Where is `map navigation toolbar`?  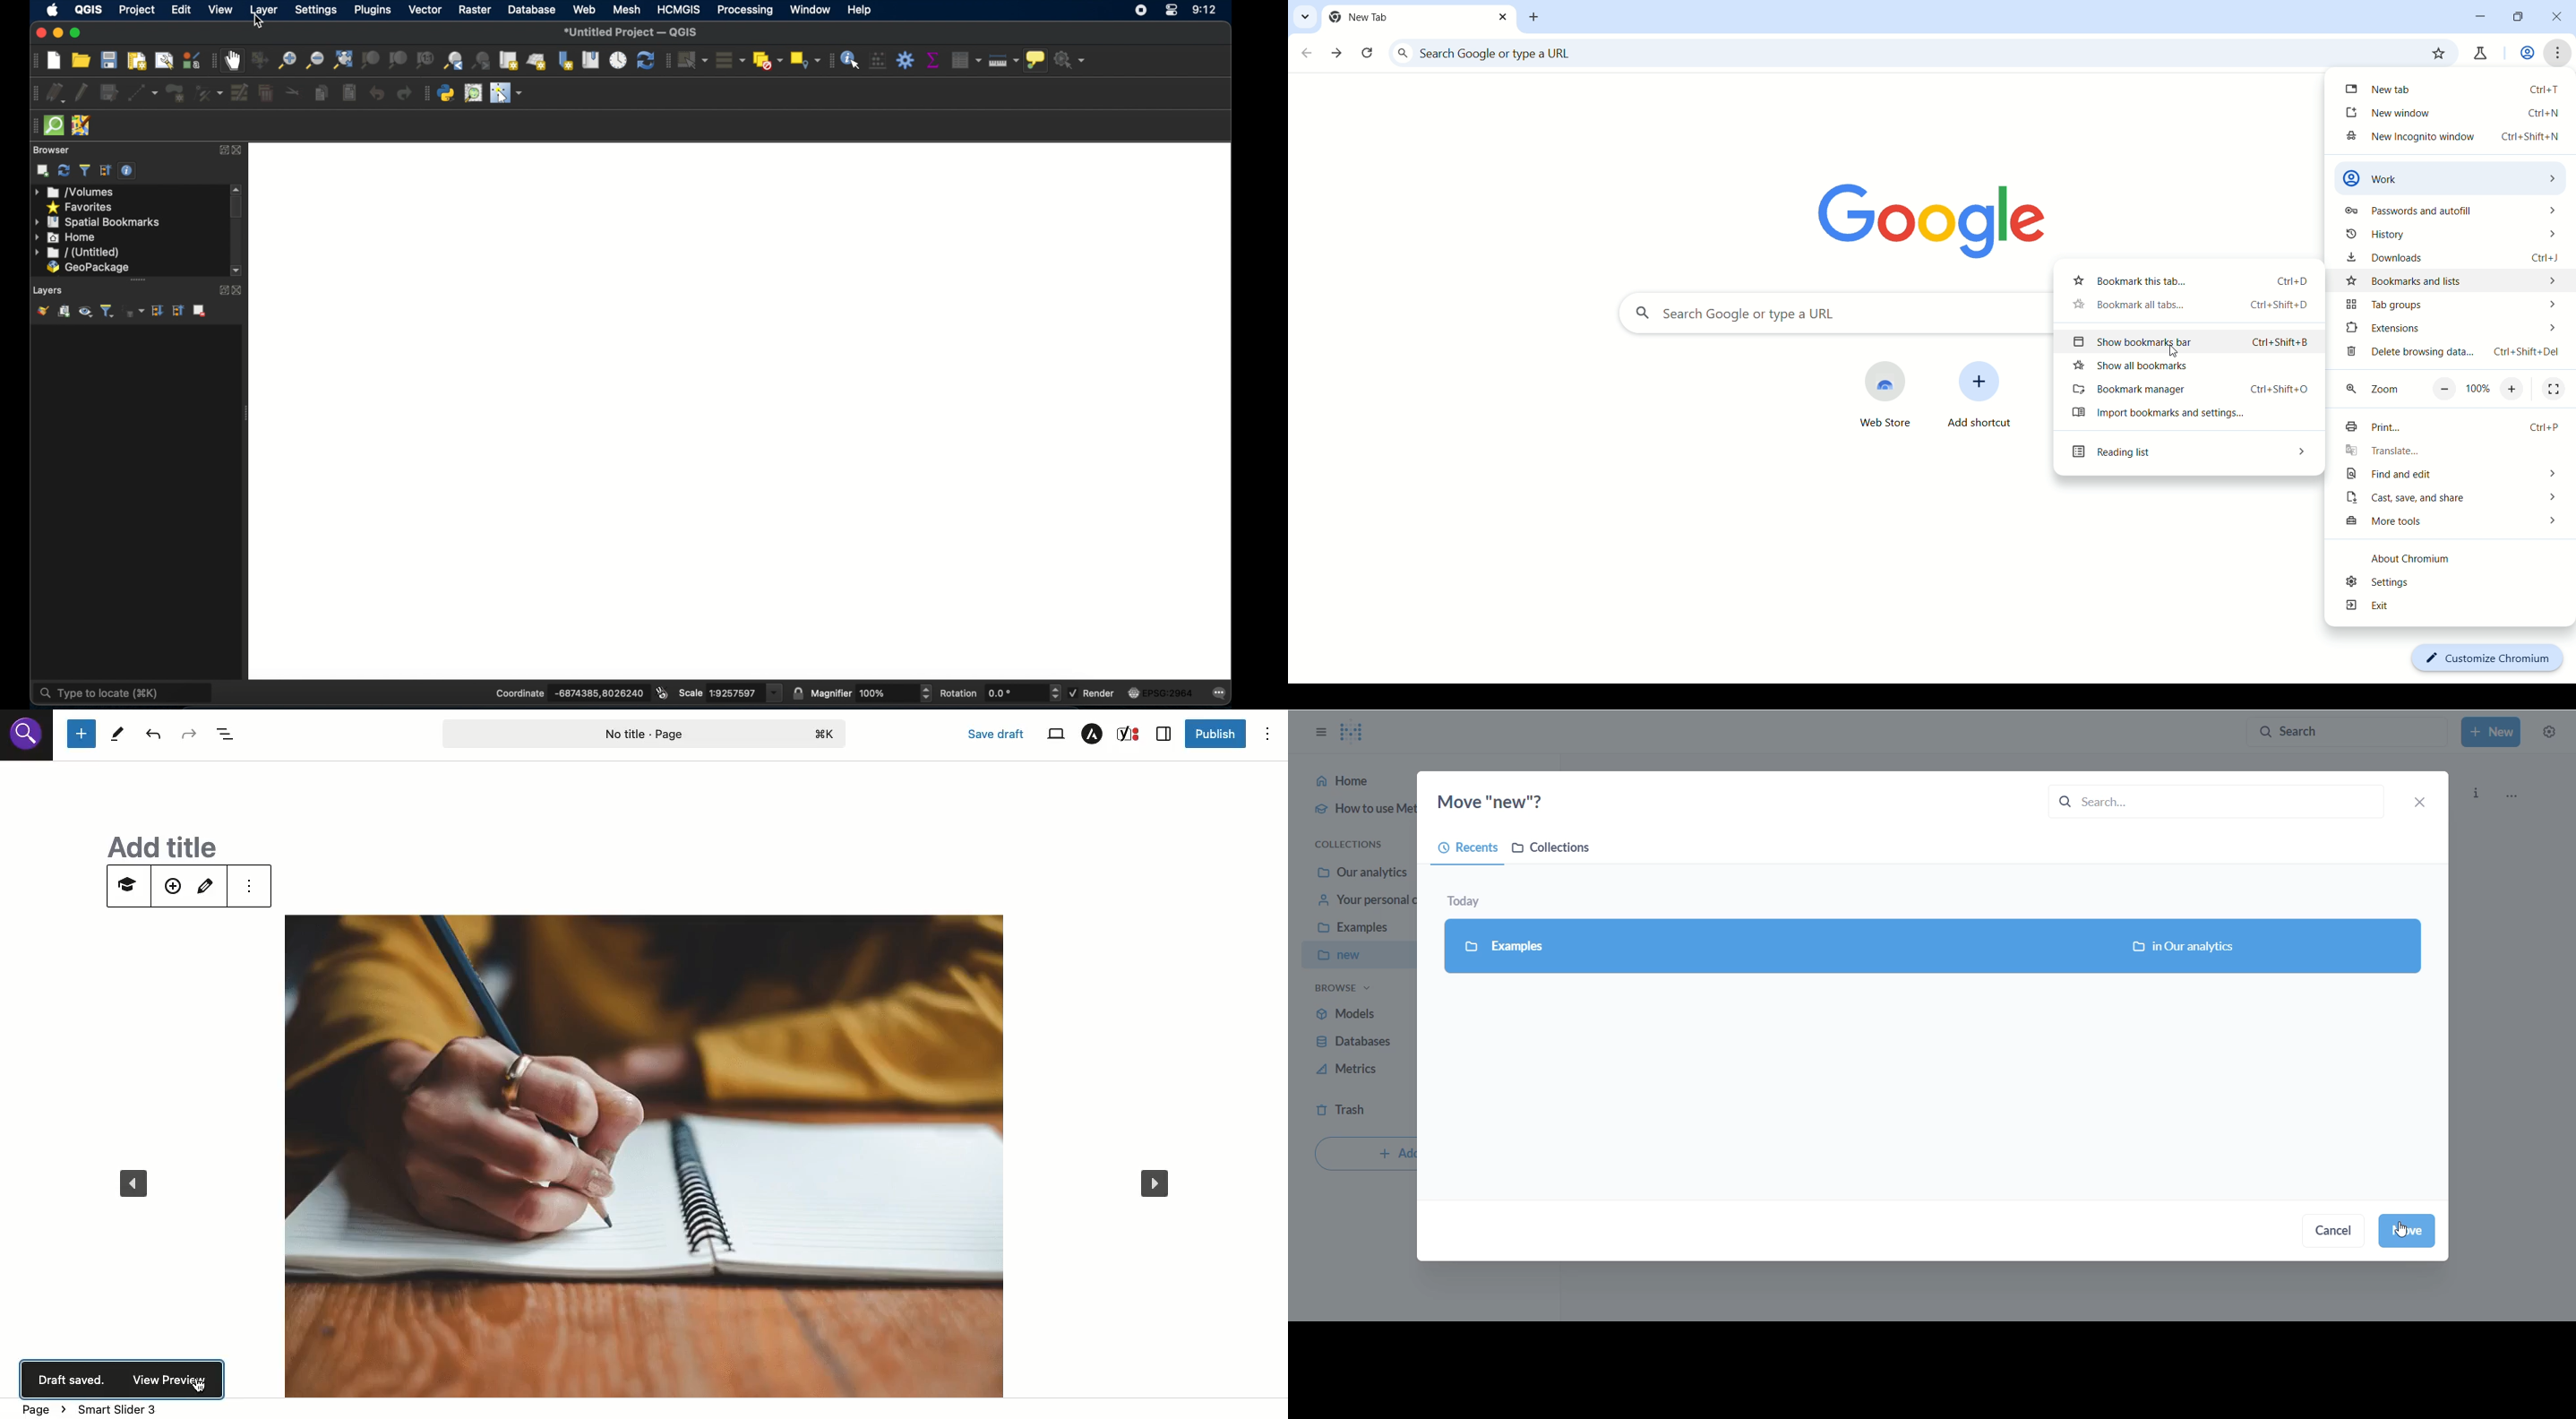 map navigation toolbar is located at coordinates (212, 62).